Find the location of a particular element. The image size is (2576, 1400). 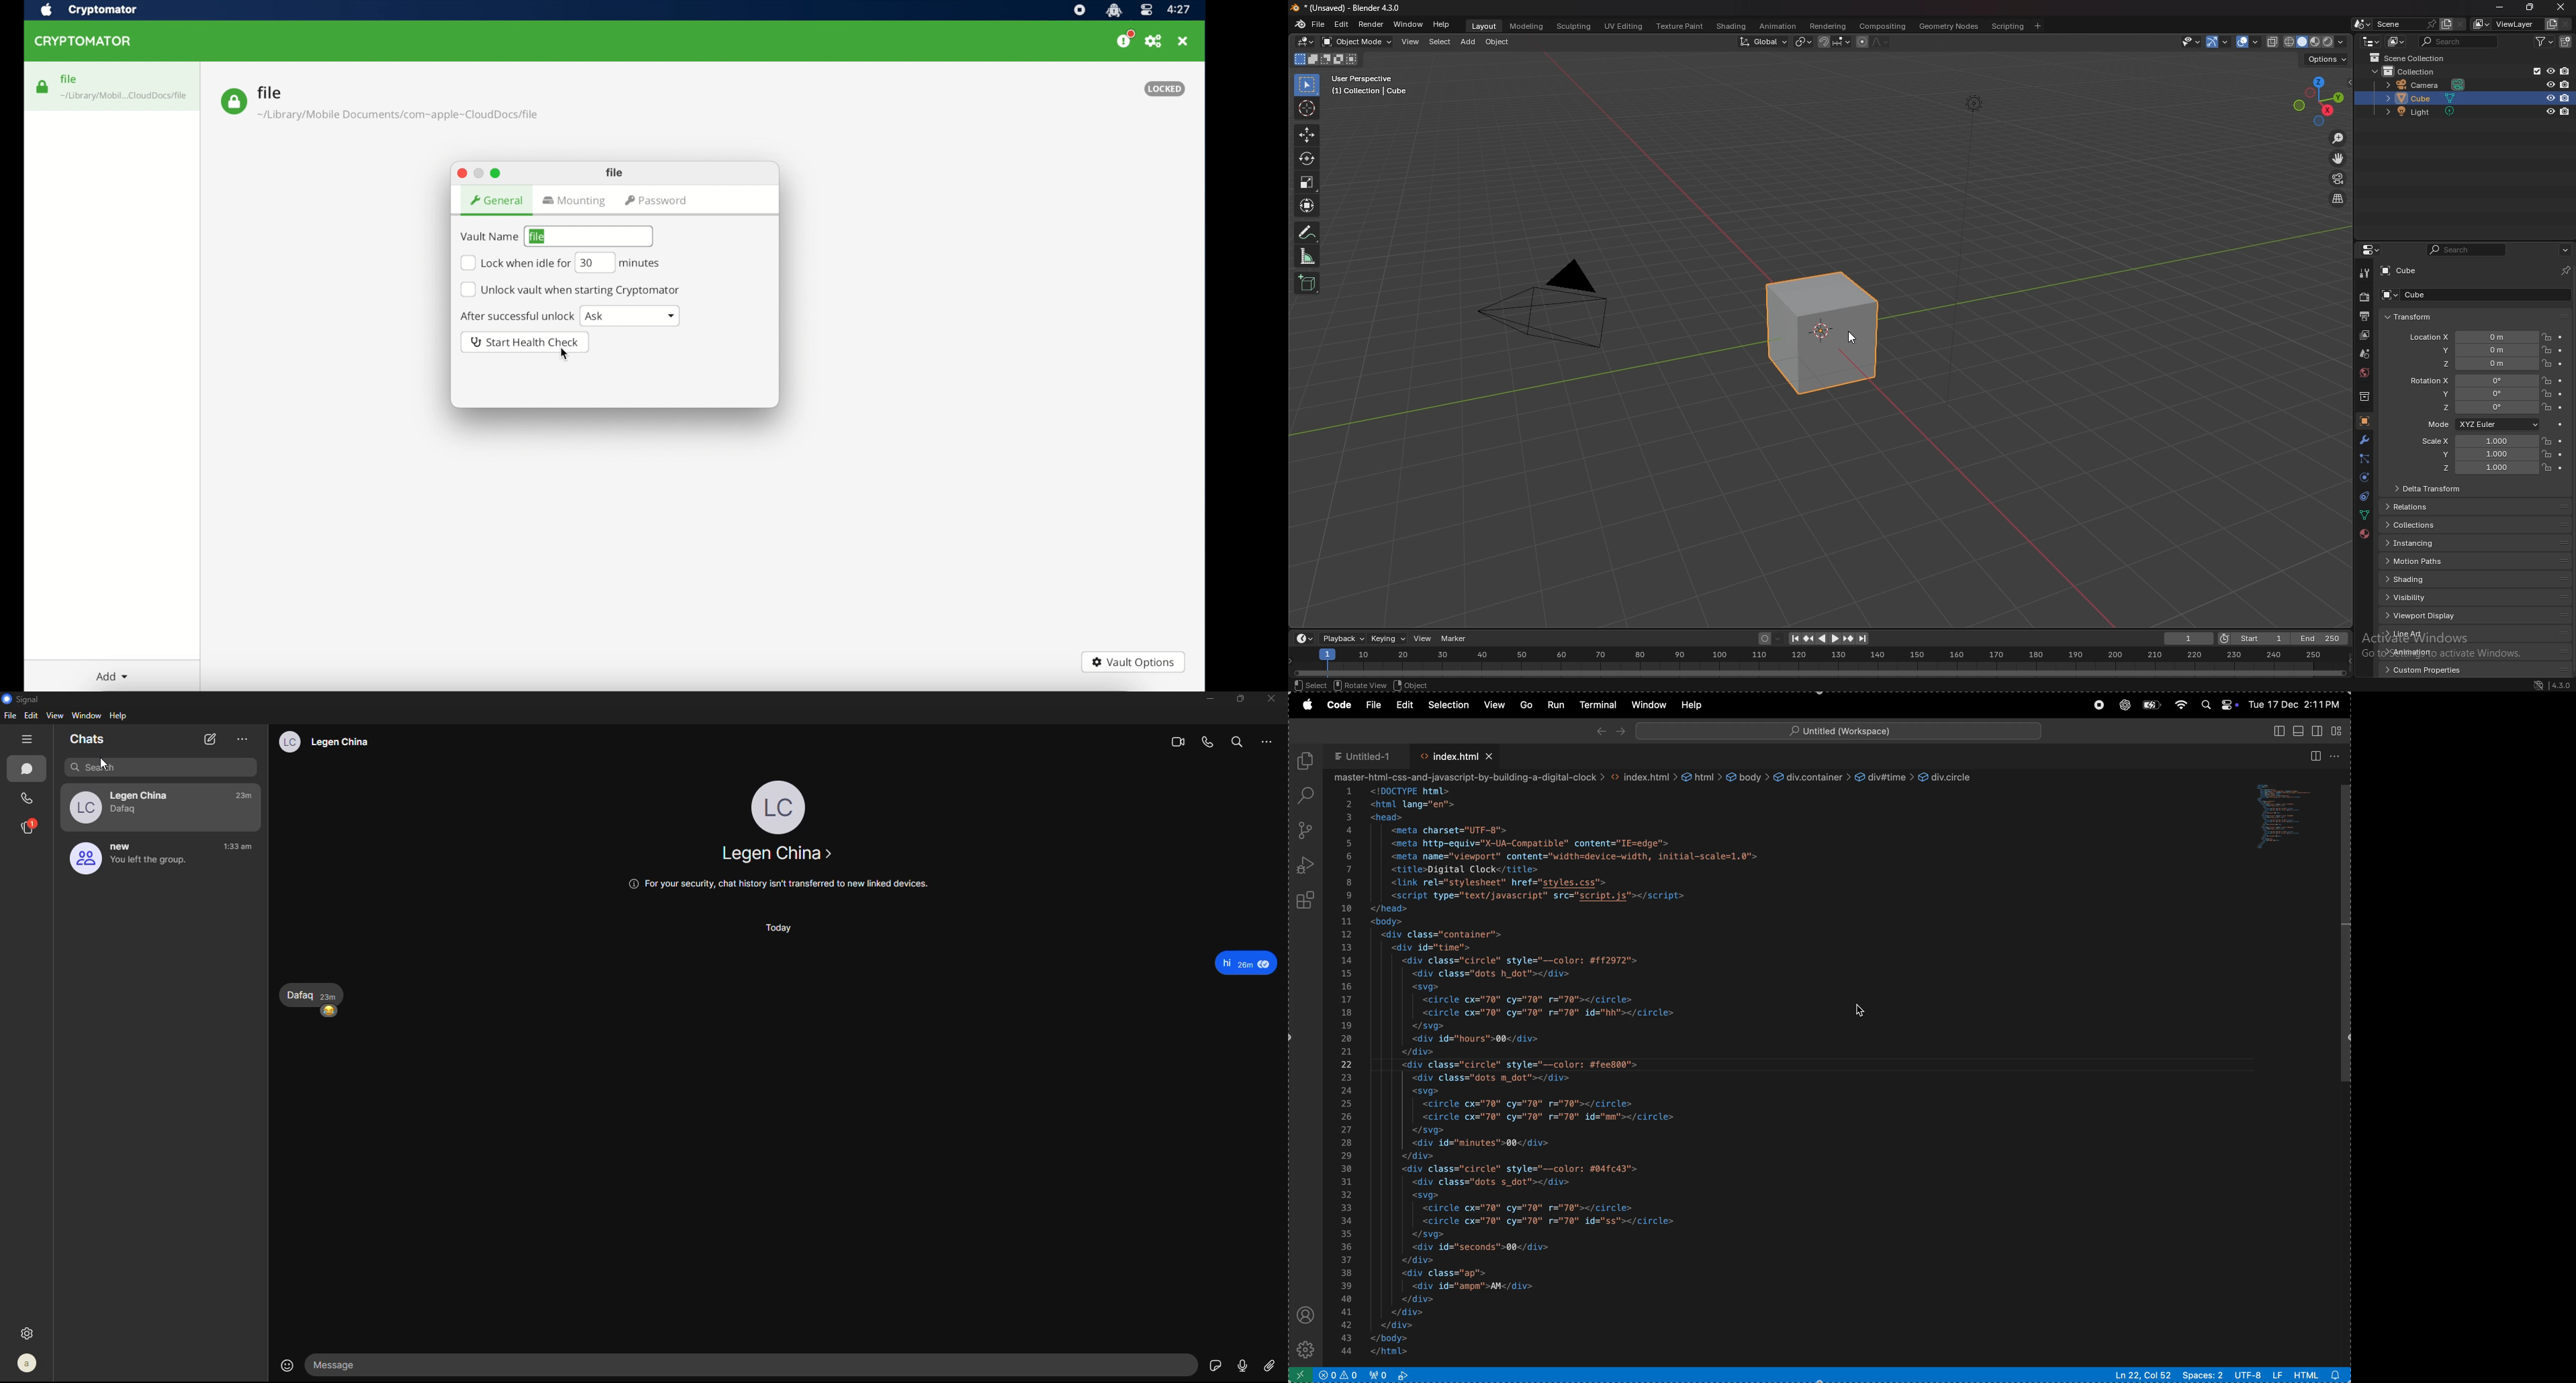

emoji is located at coordinates (286, 1366).